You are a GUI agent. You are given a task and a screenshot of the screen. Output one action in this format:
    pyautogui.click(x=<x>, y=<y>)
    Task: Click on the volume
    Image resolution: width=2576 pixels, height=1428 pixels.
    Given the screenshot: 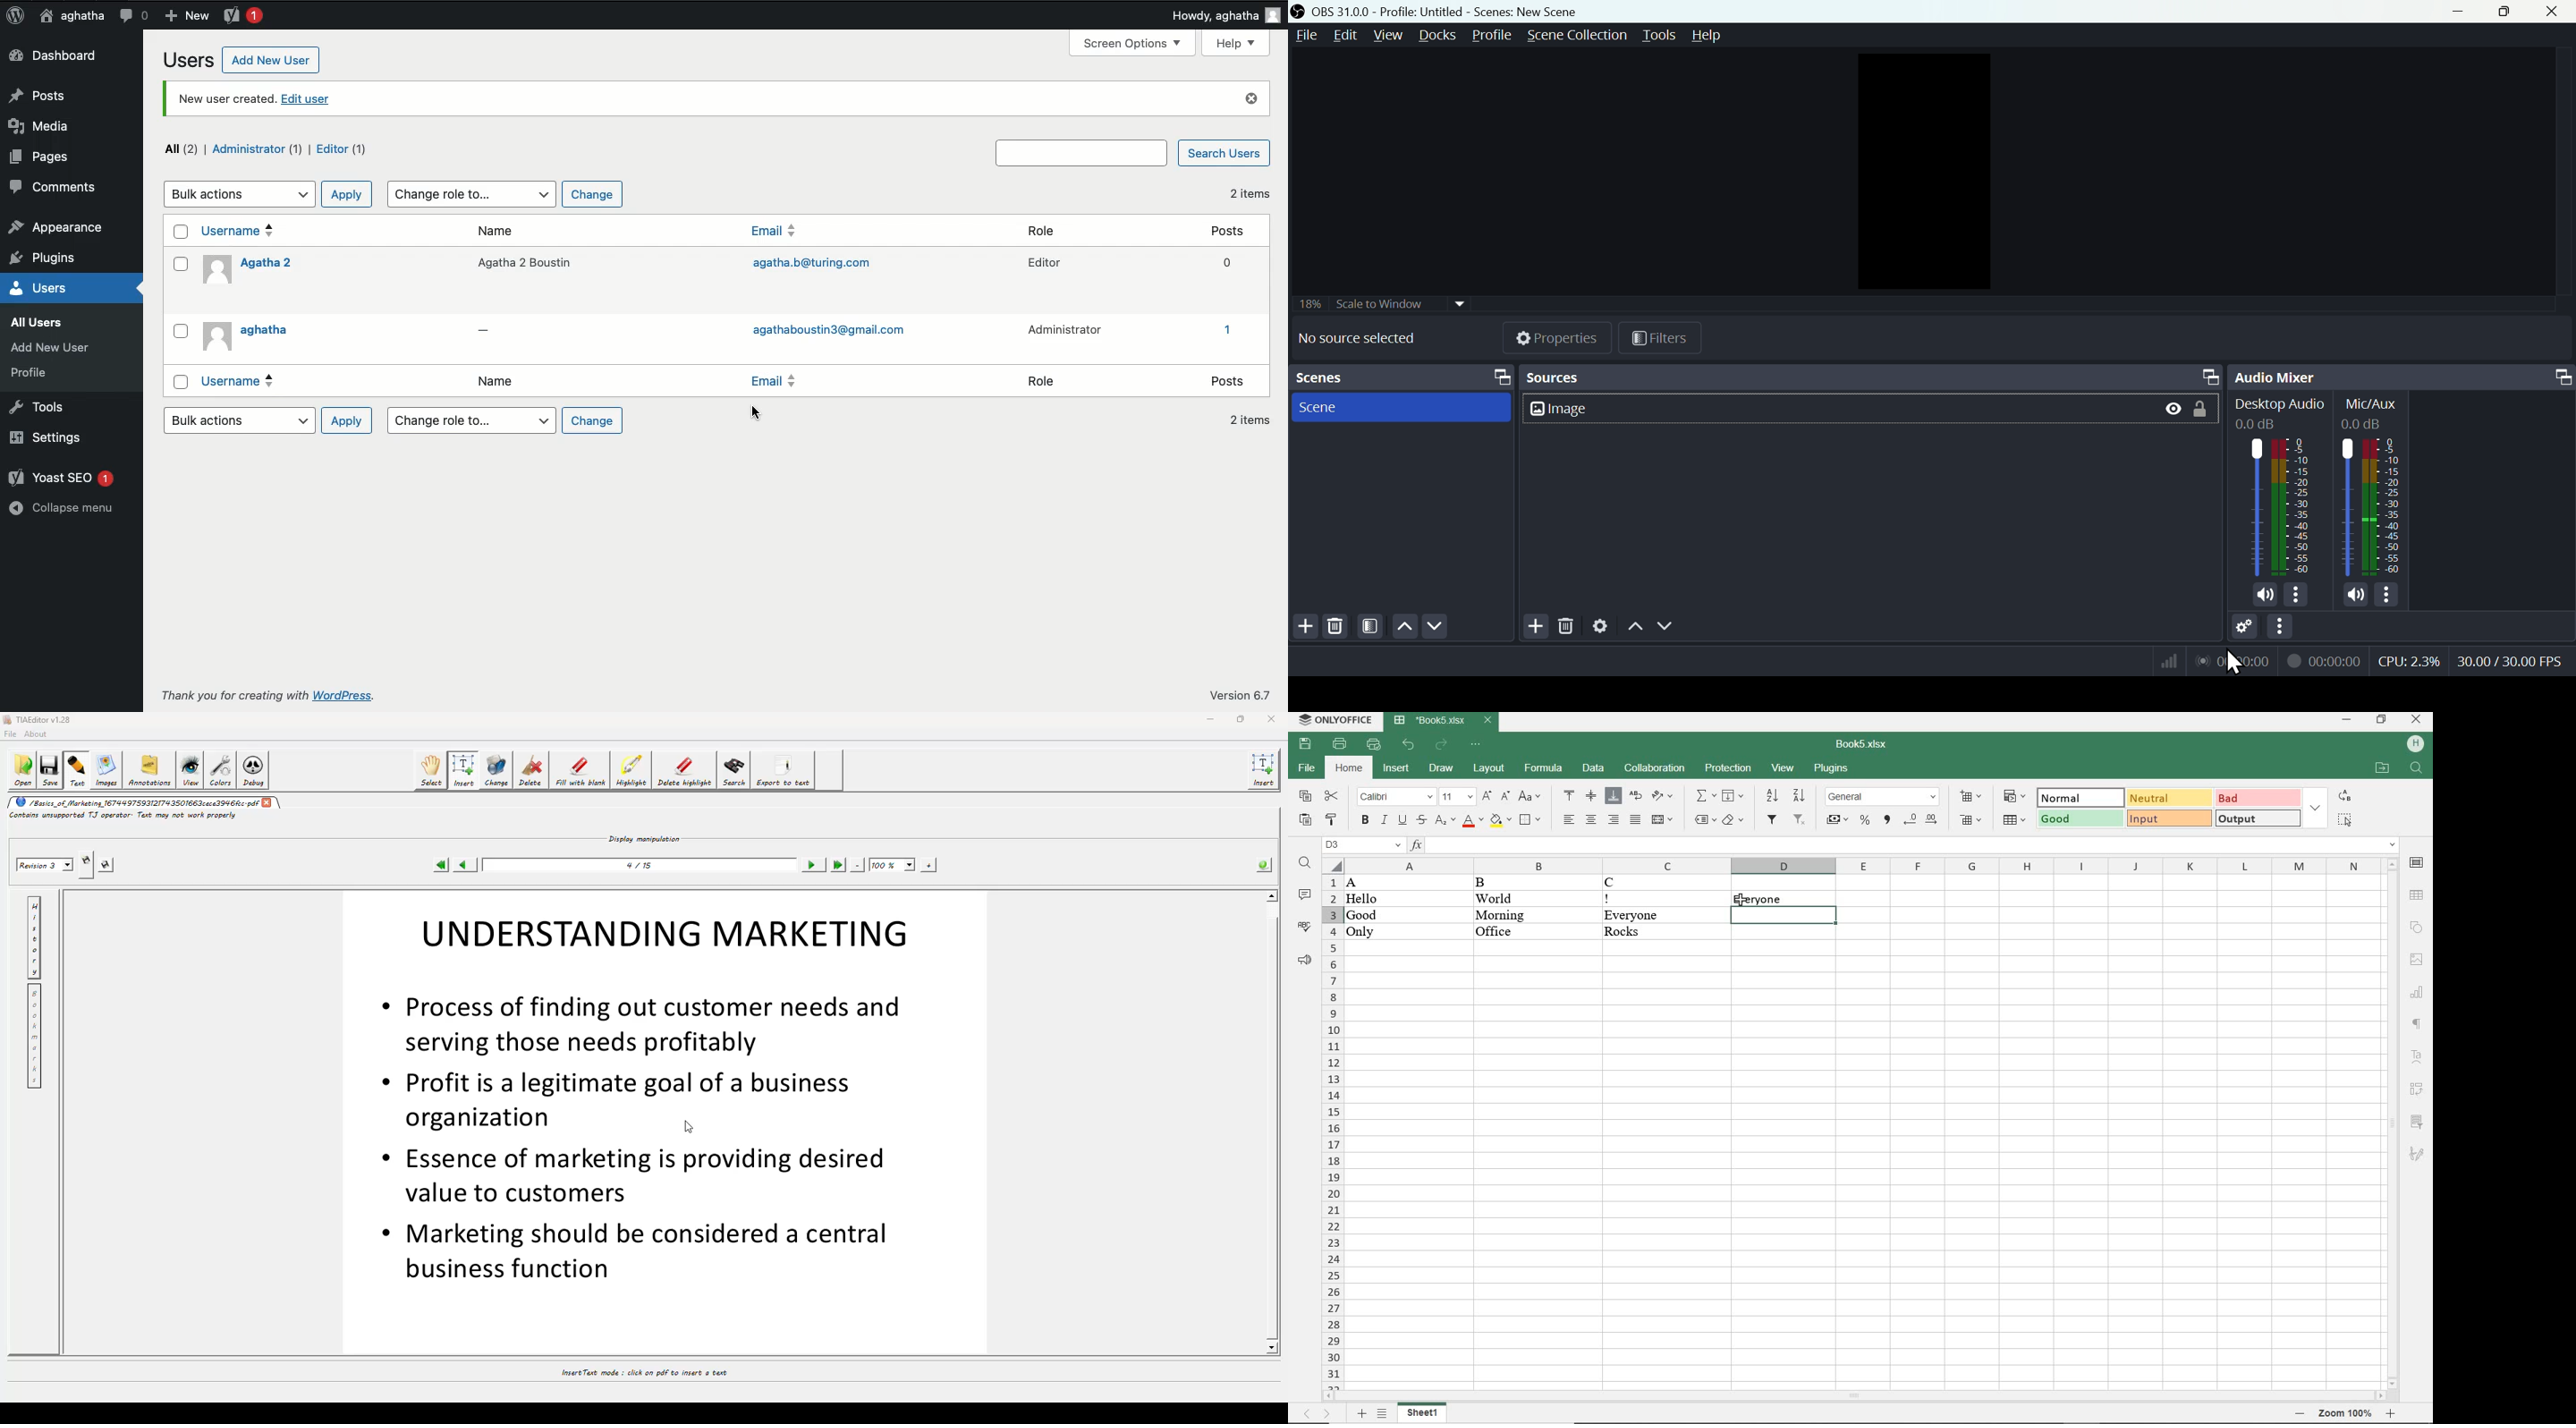 What is the action you would take?
    pyautogui.click(x=2353, y=596)
    